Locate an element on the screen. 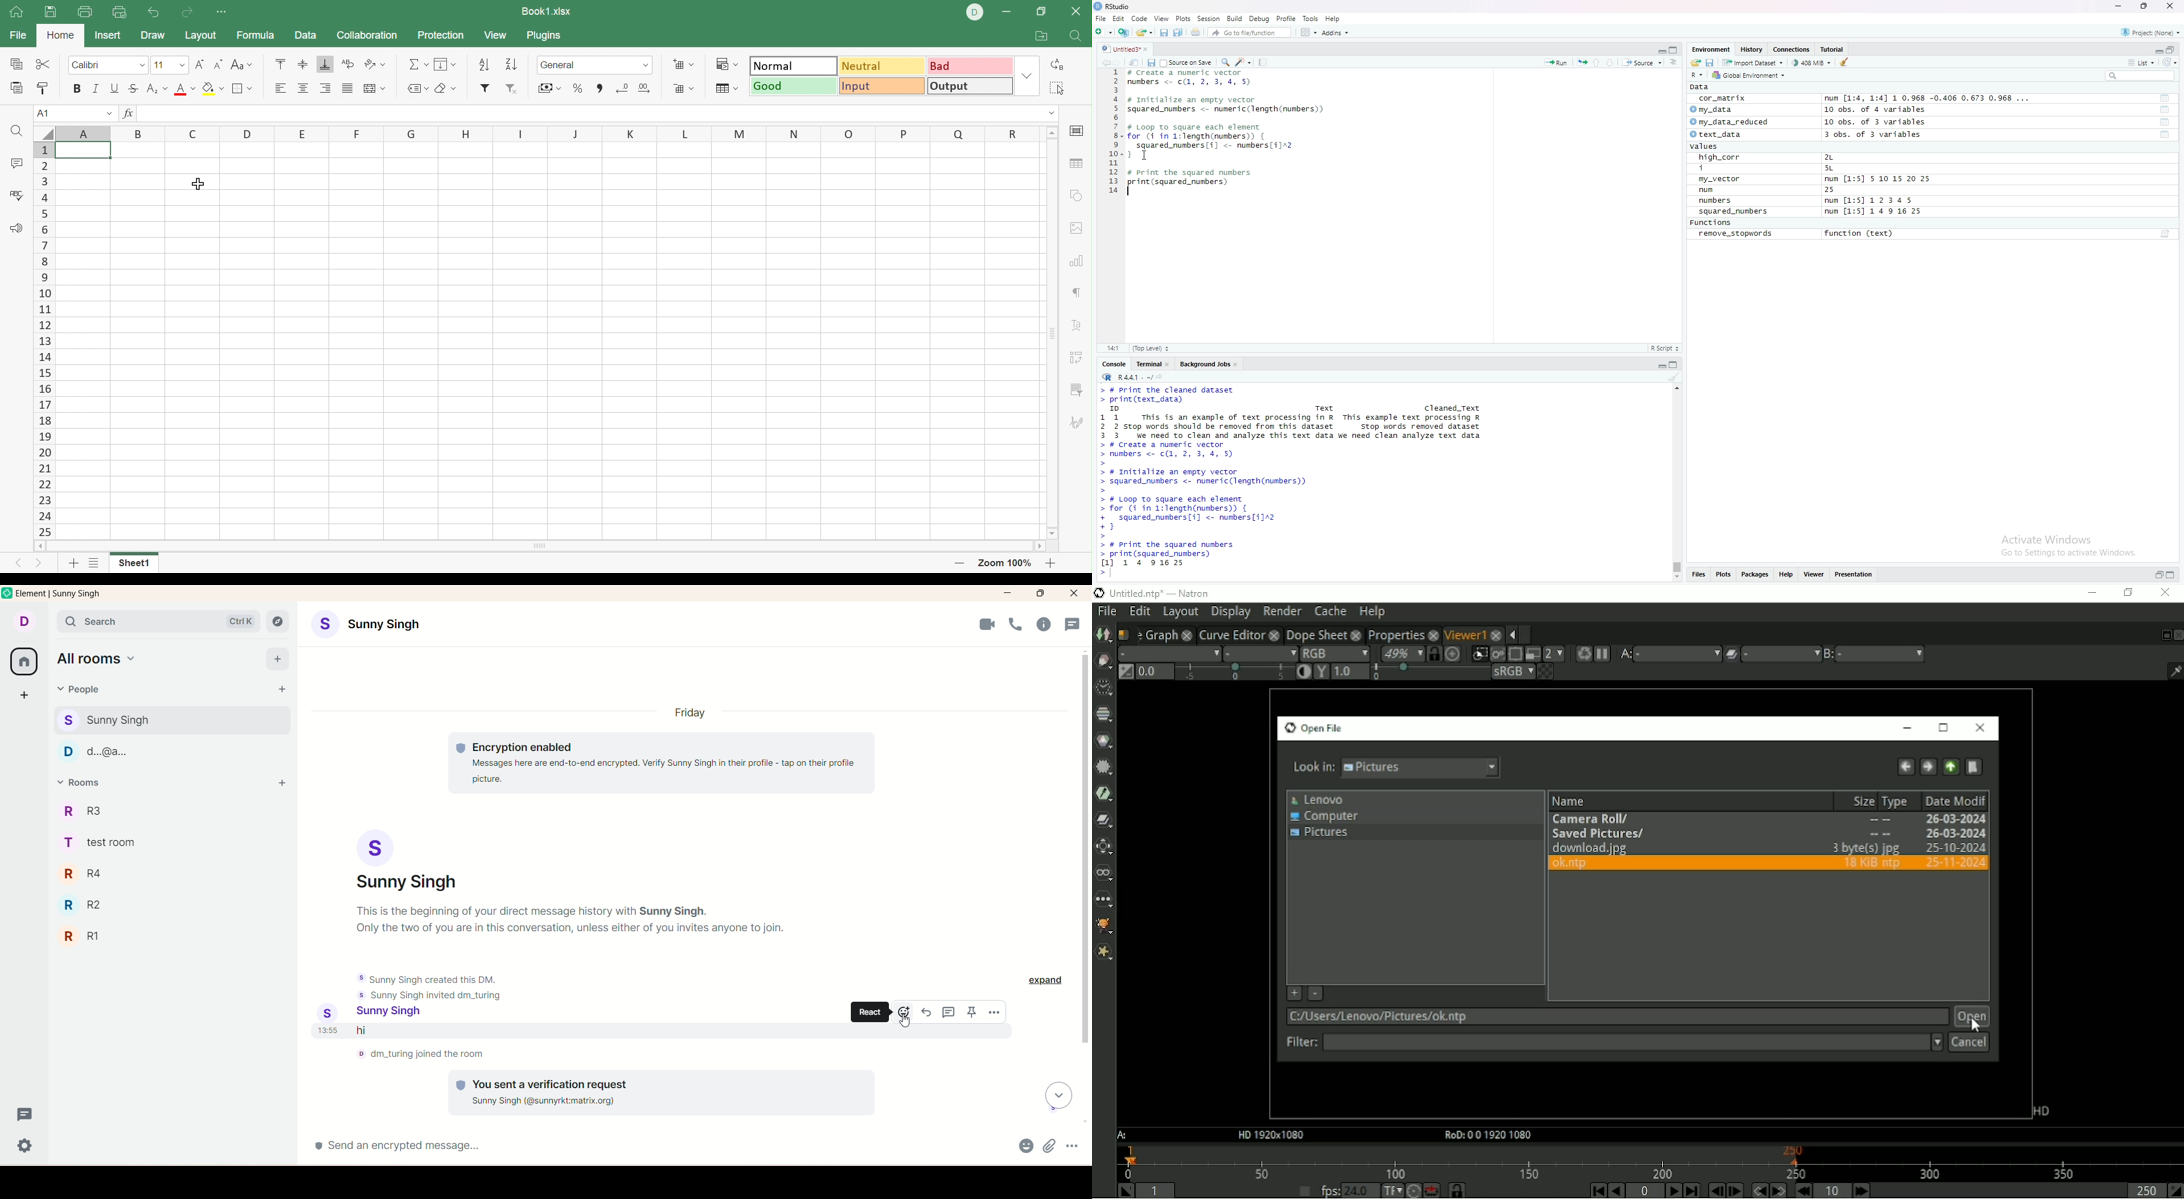 Image resolution: width=2184 pixels, height=1204 pixels. rooms is located at coordinates (82, 782).